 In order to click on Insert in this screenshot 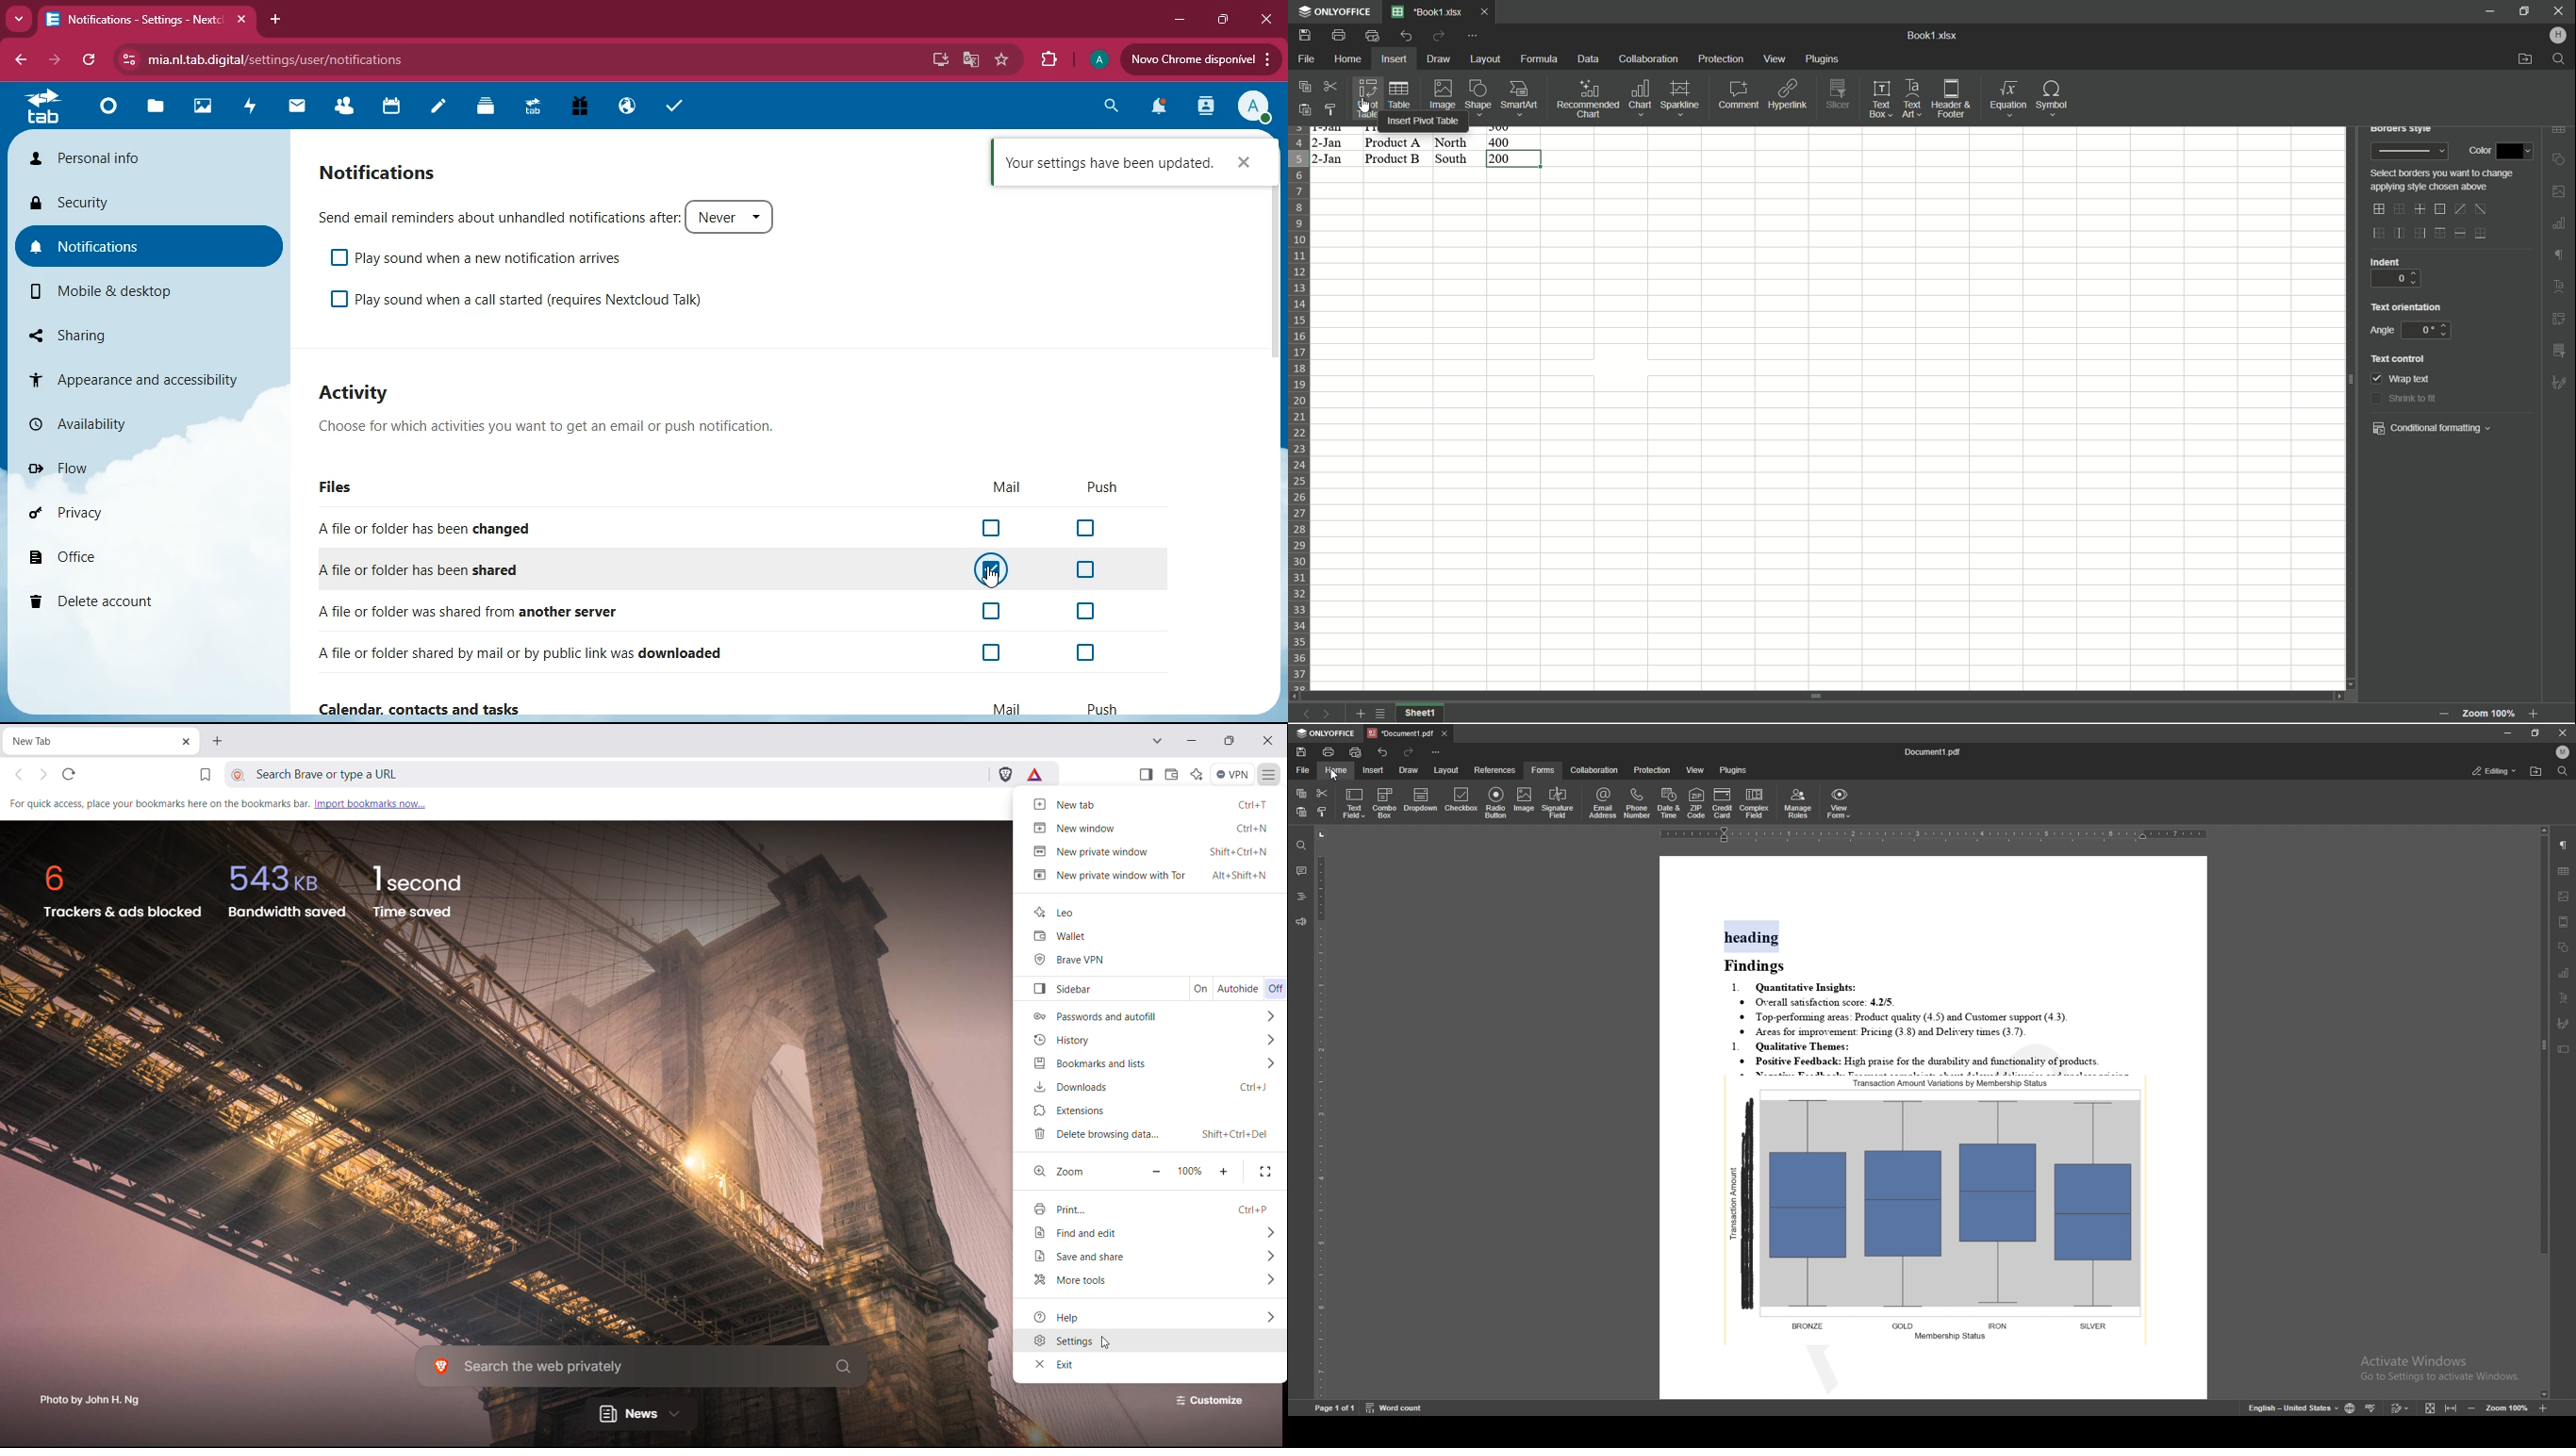, I will do `click(1394, 59)`.